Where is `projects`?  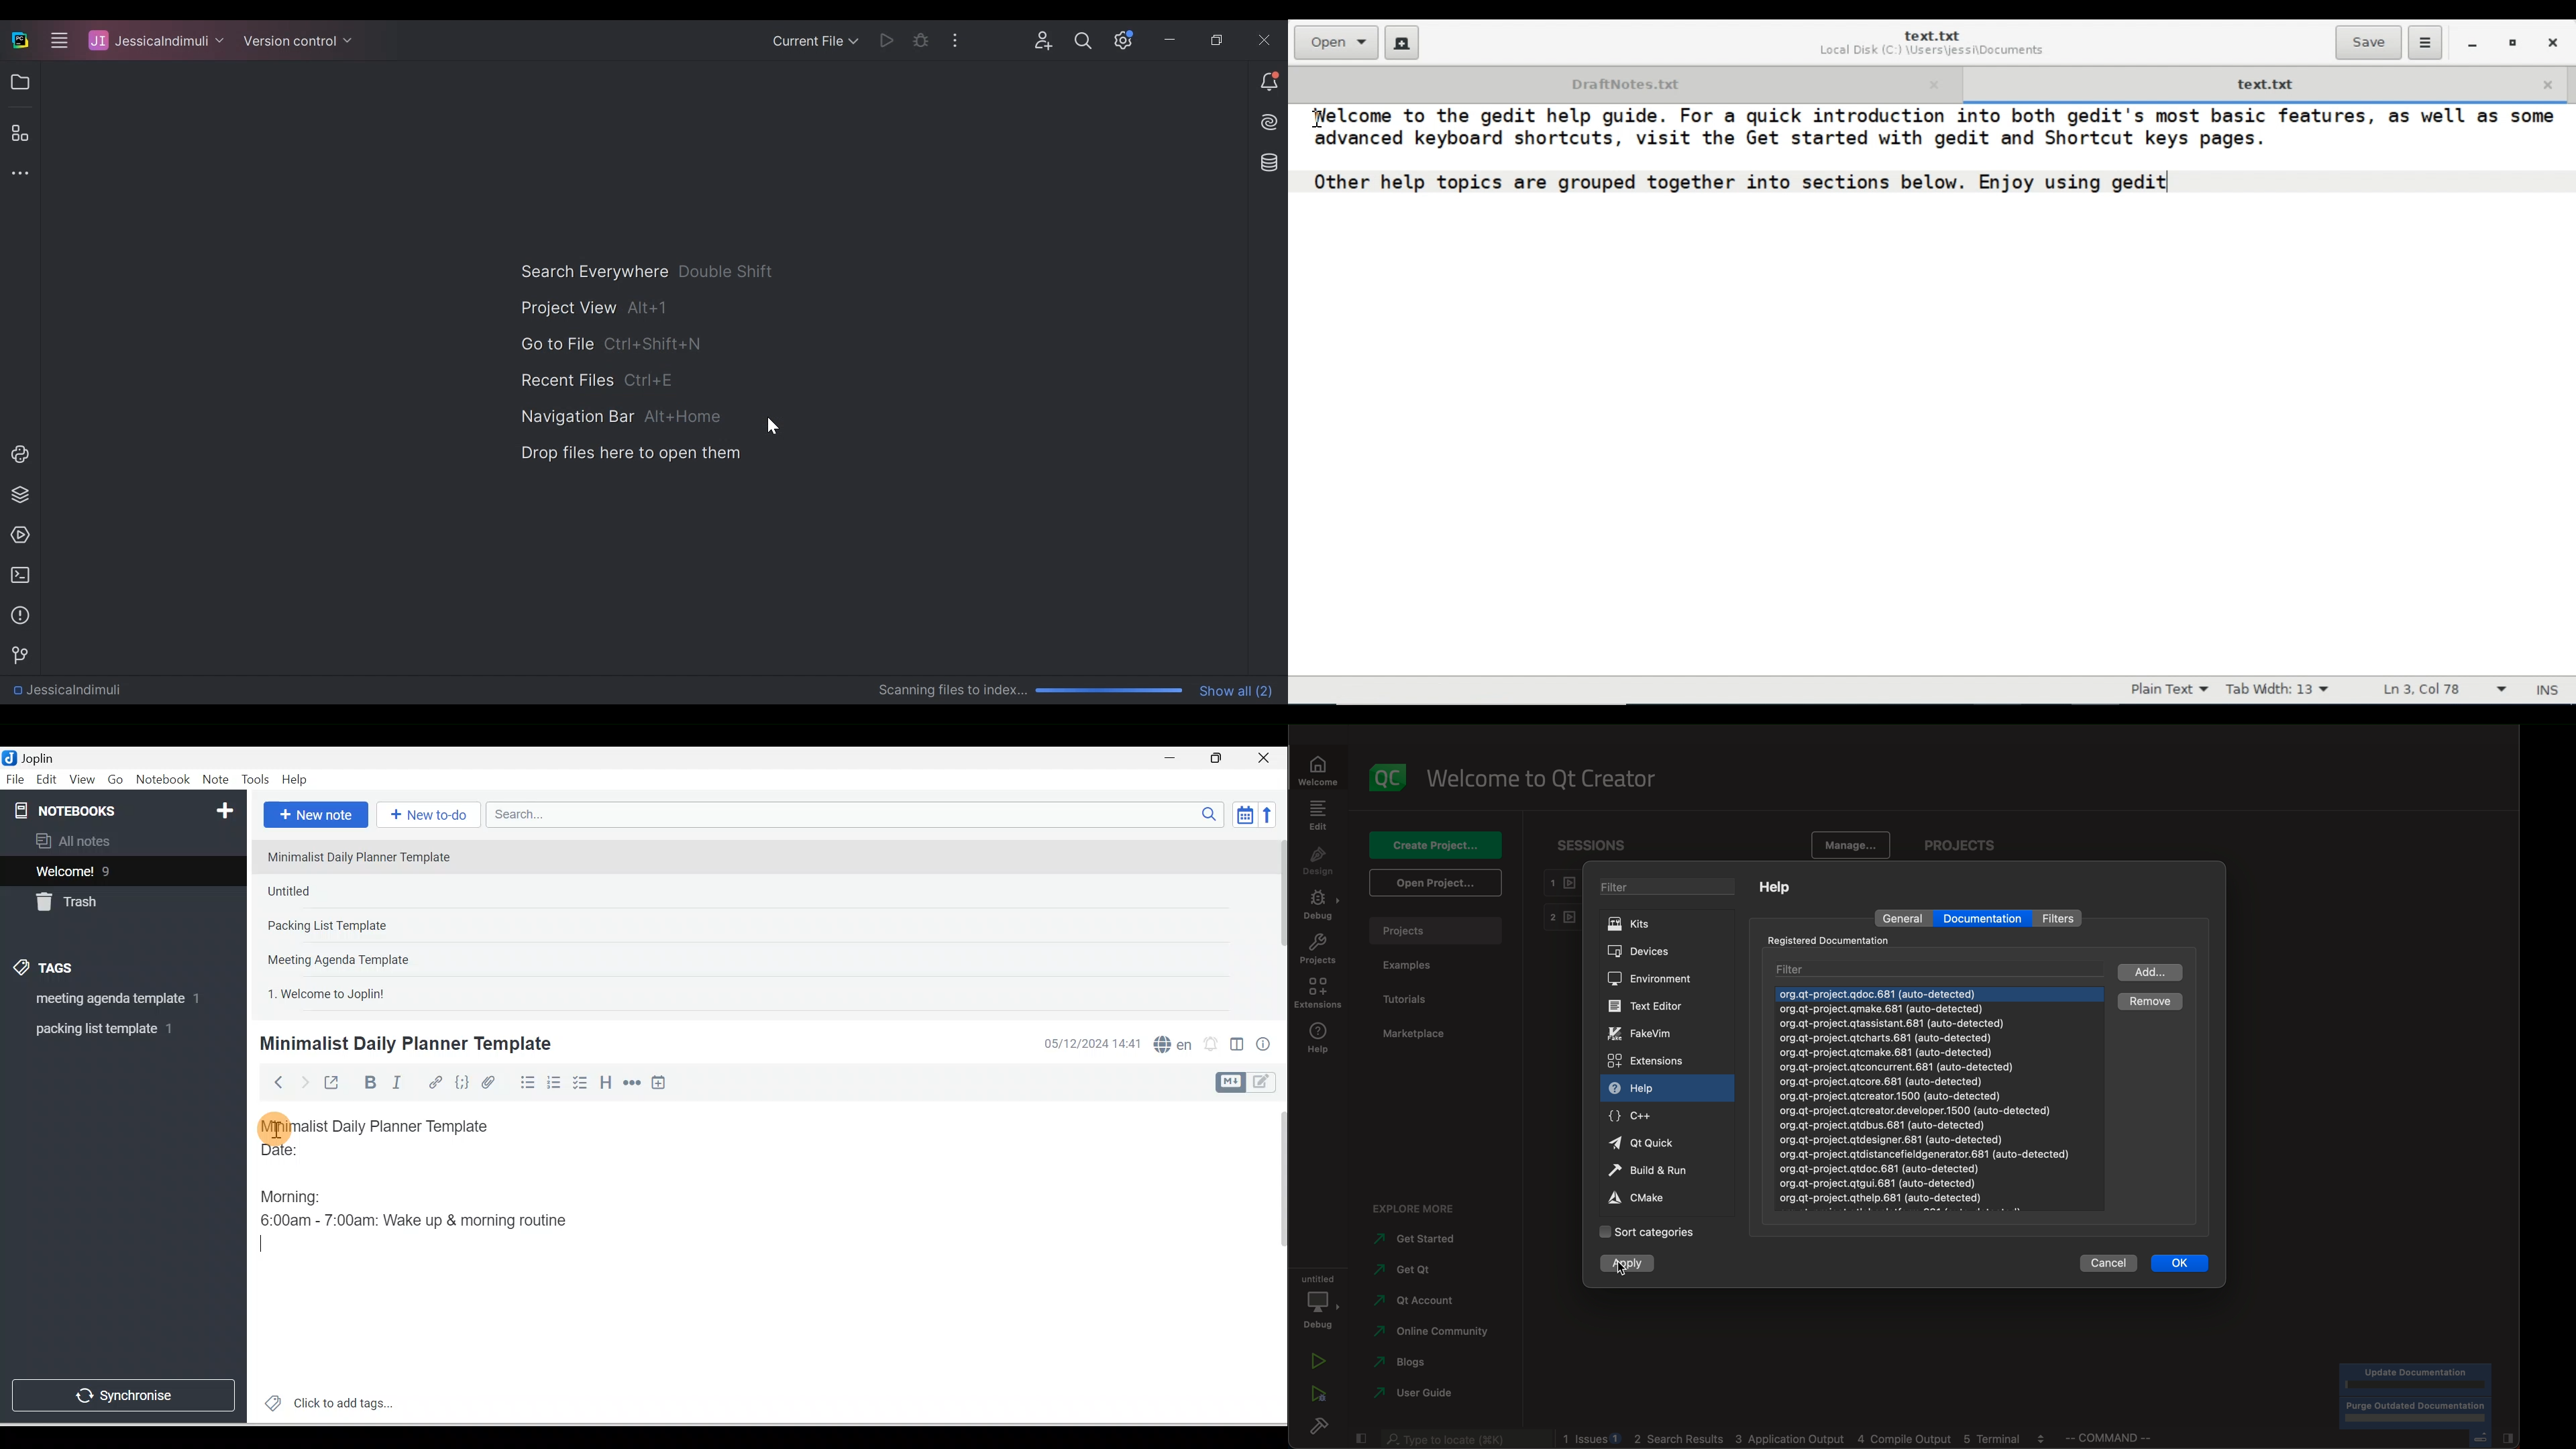 projects is located at coordinates (1318, 948).